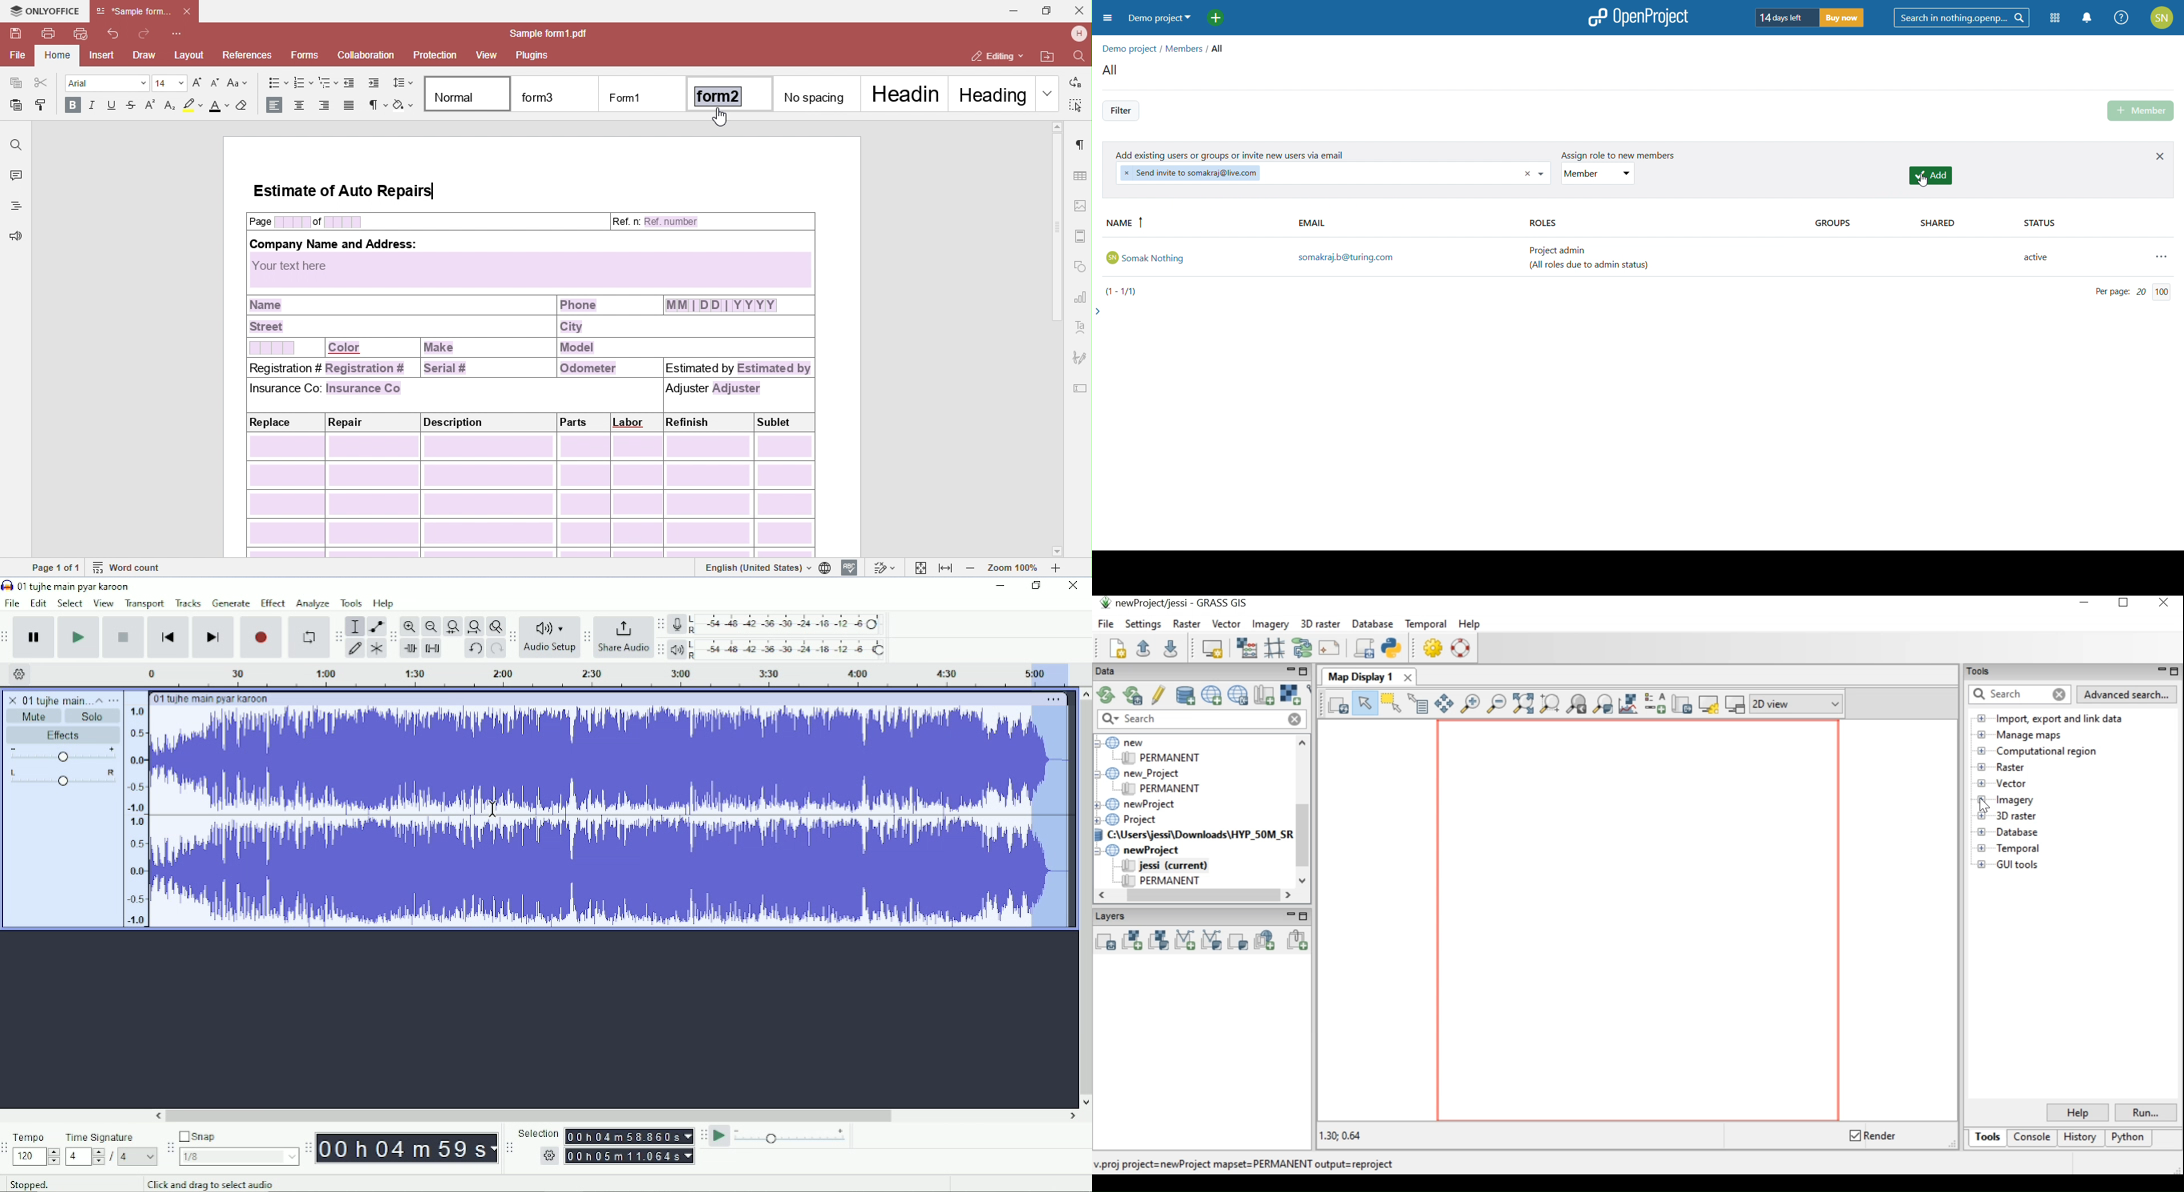 Image resolution: width=2184 pixels, height=1204 pixels. Describe the element at coordinates (104, 604) in the screenshot. I see `View` at that location.